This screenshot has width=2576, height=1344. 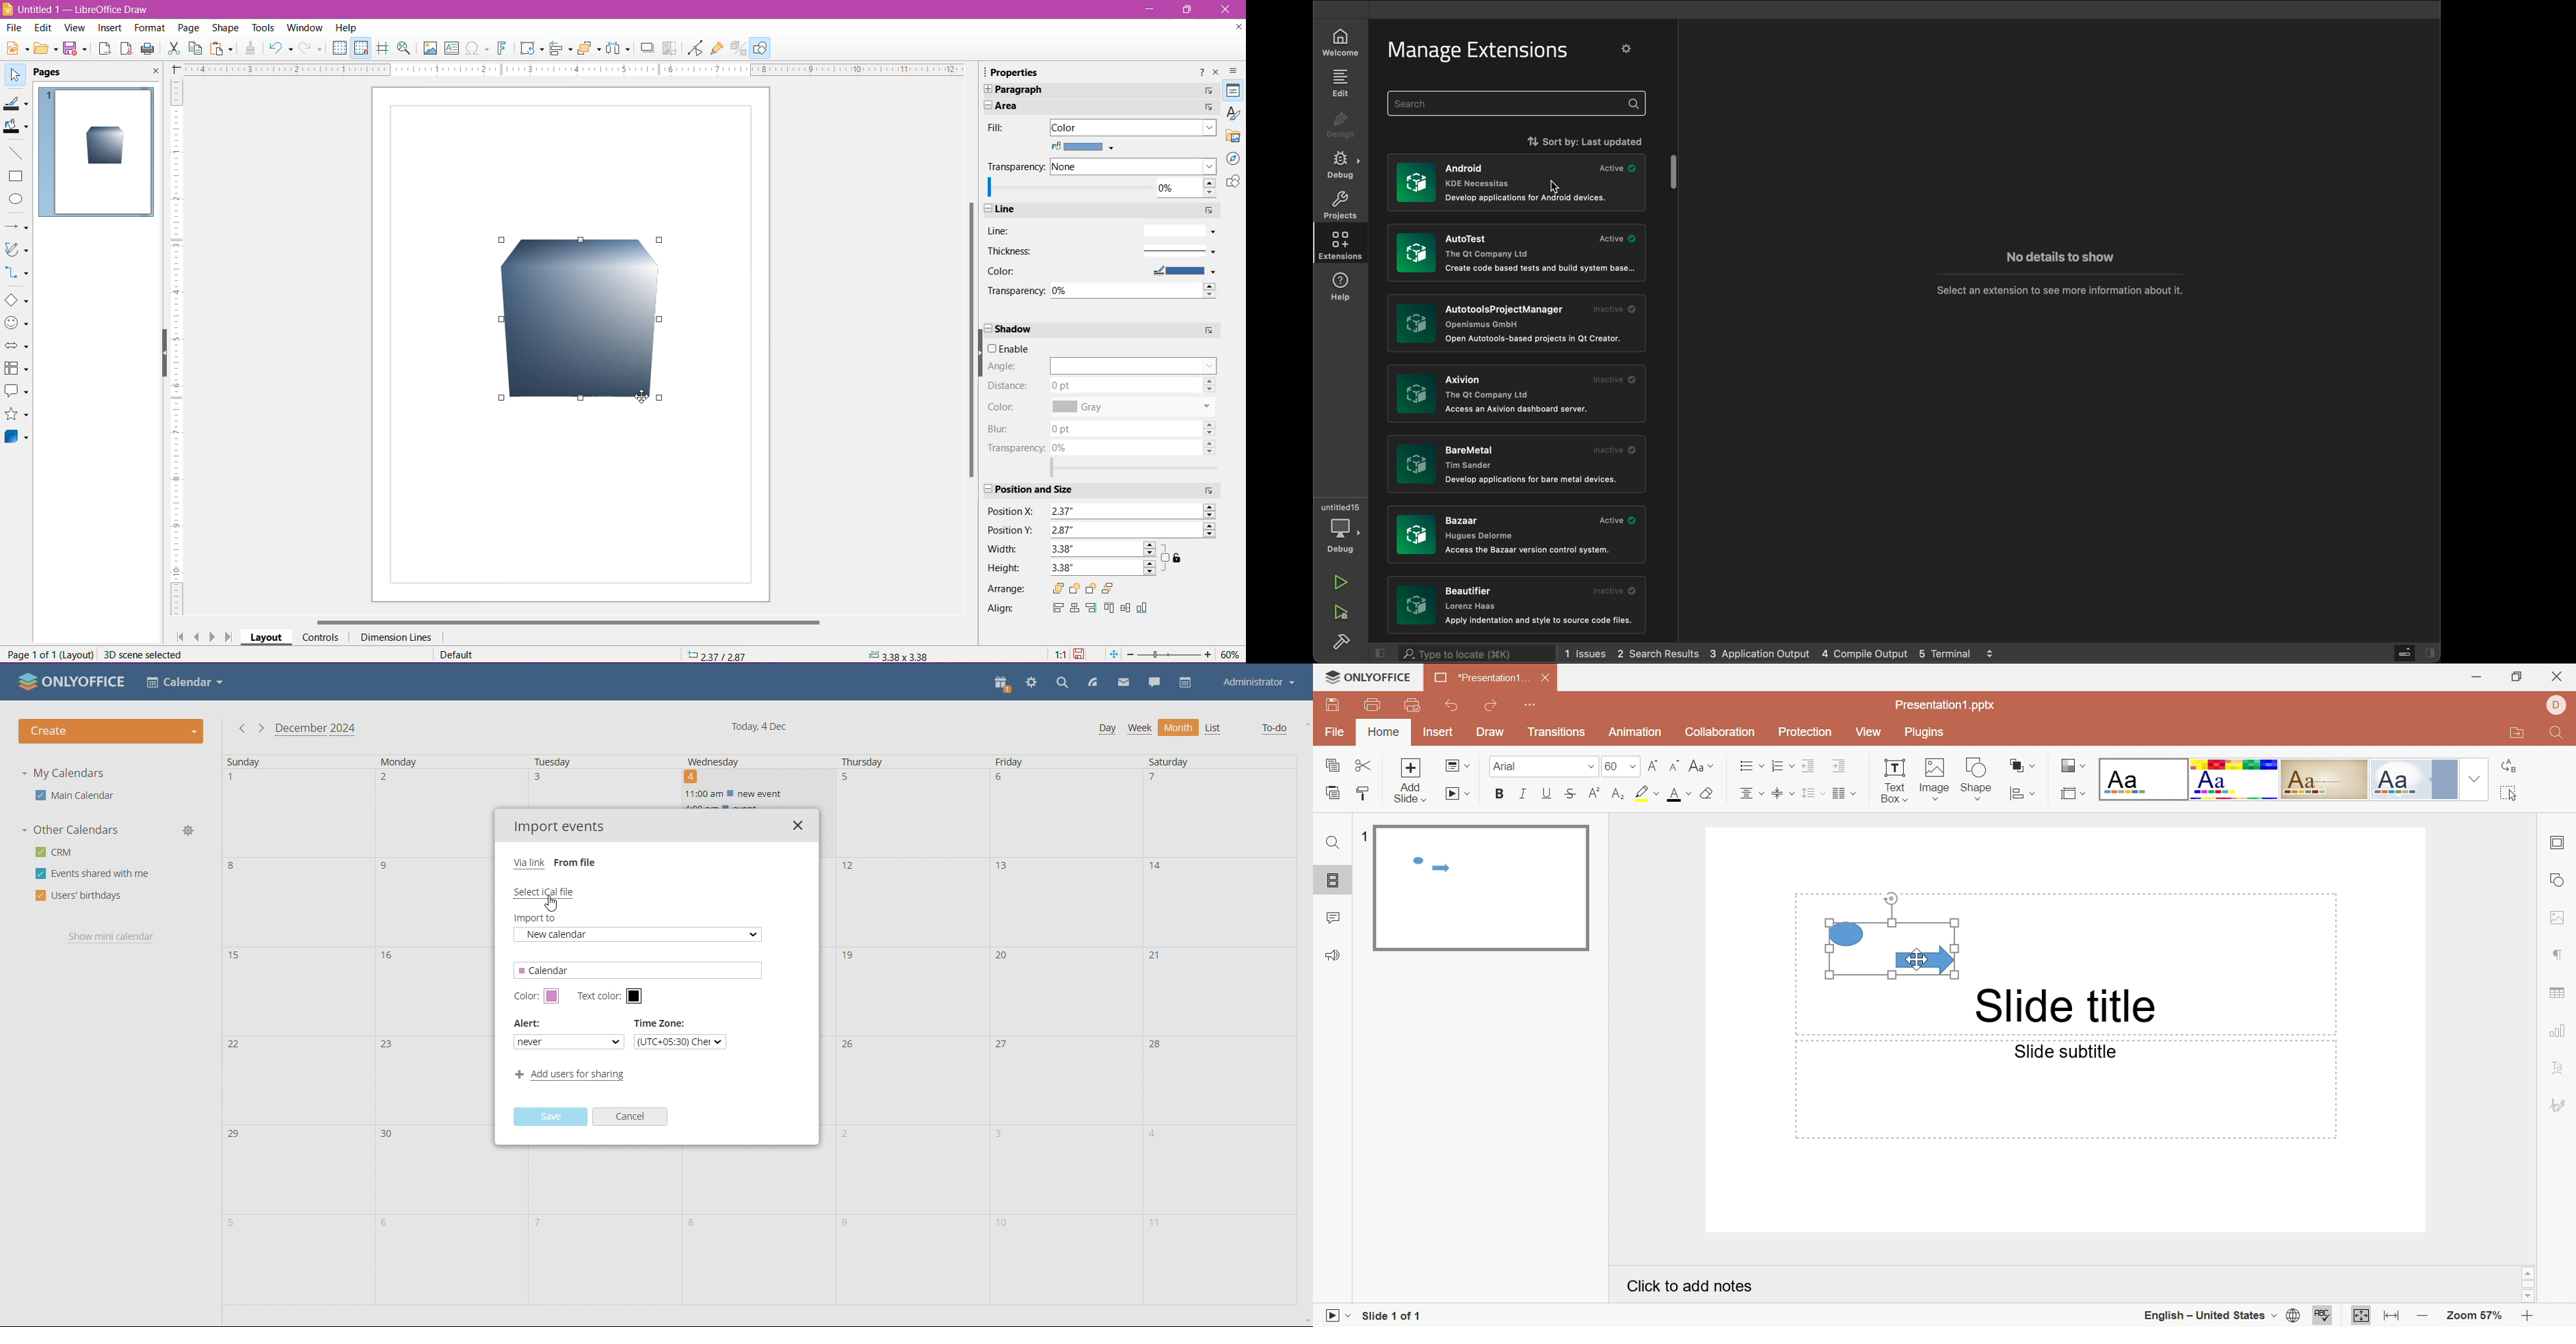 I want to click on View, so click(x=1870, y=731).